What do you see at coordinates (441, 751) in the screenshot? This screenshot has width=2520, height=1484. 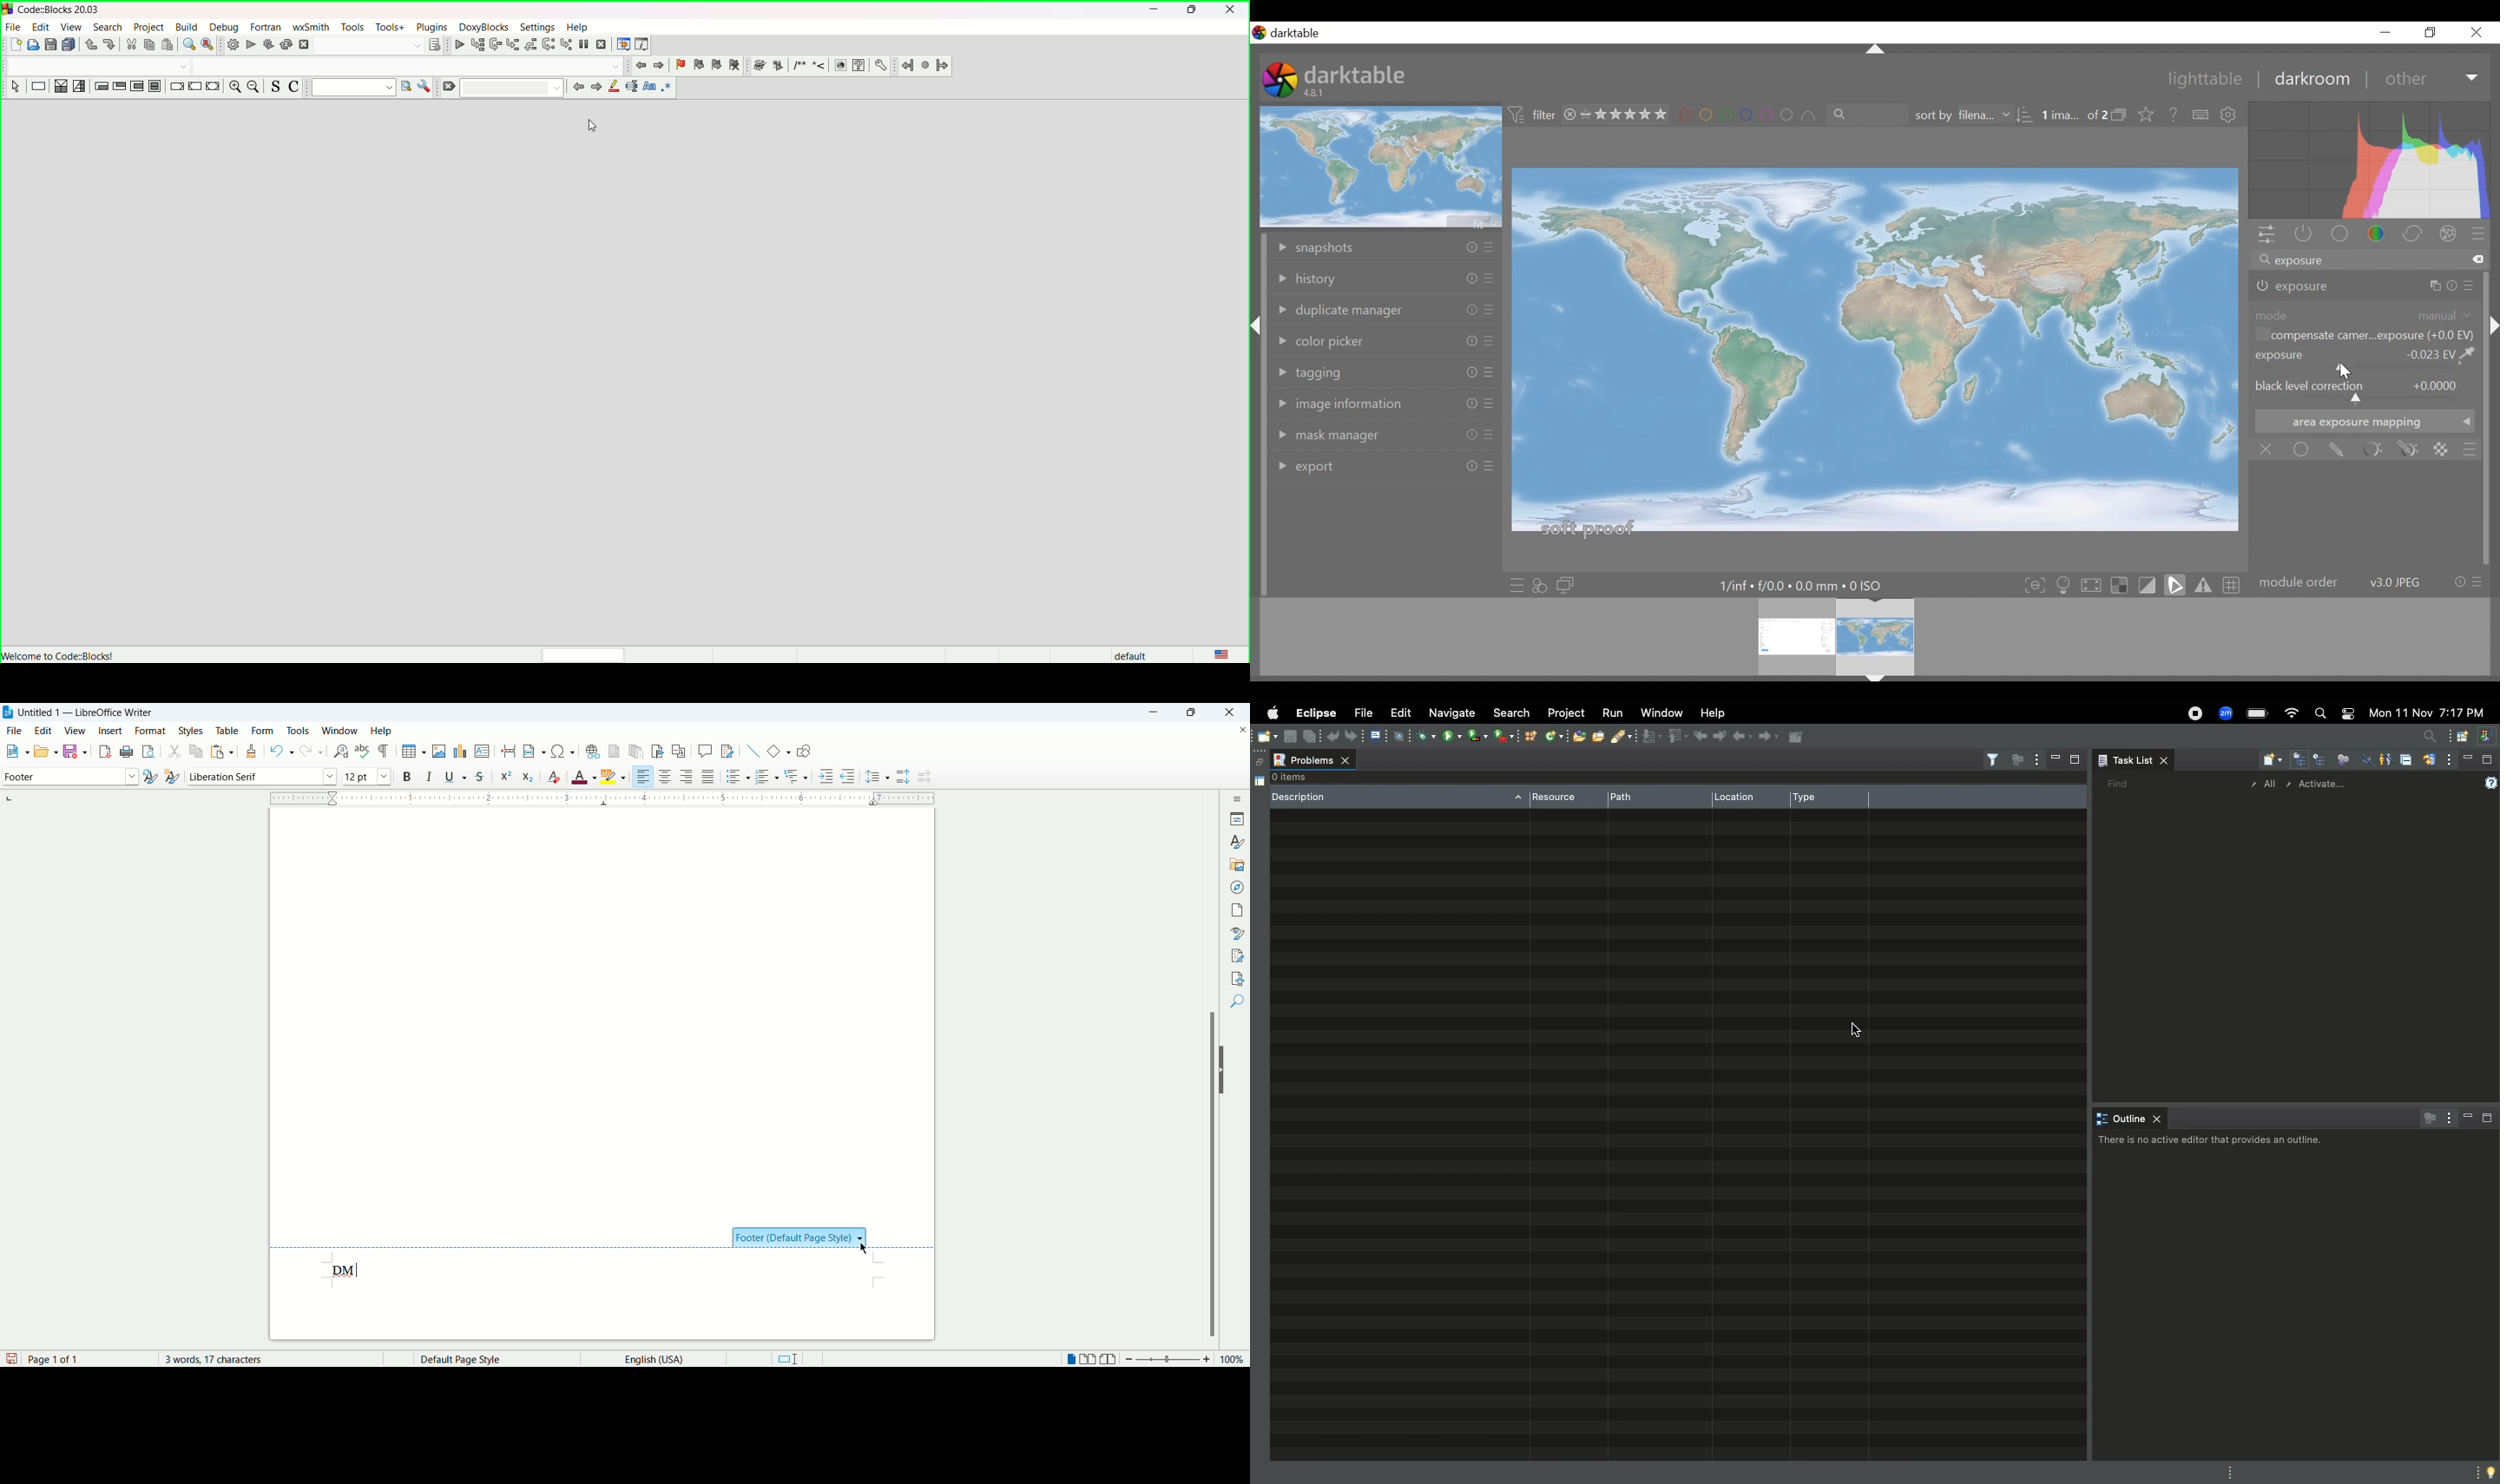 I see `insert image` at bounding box center [441, 751].